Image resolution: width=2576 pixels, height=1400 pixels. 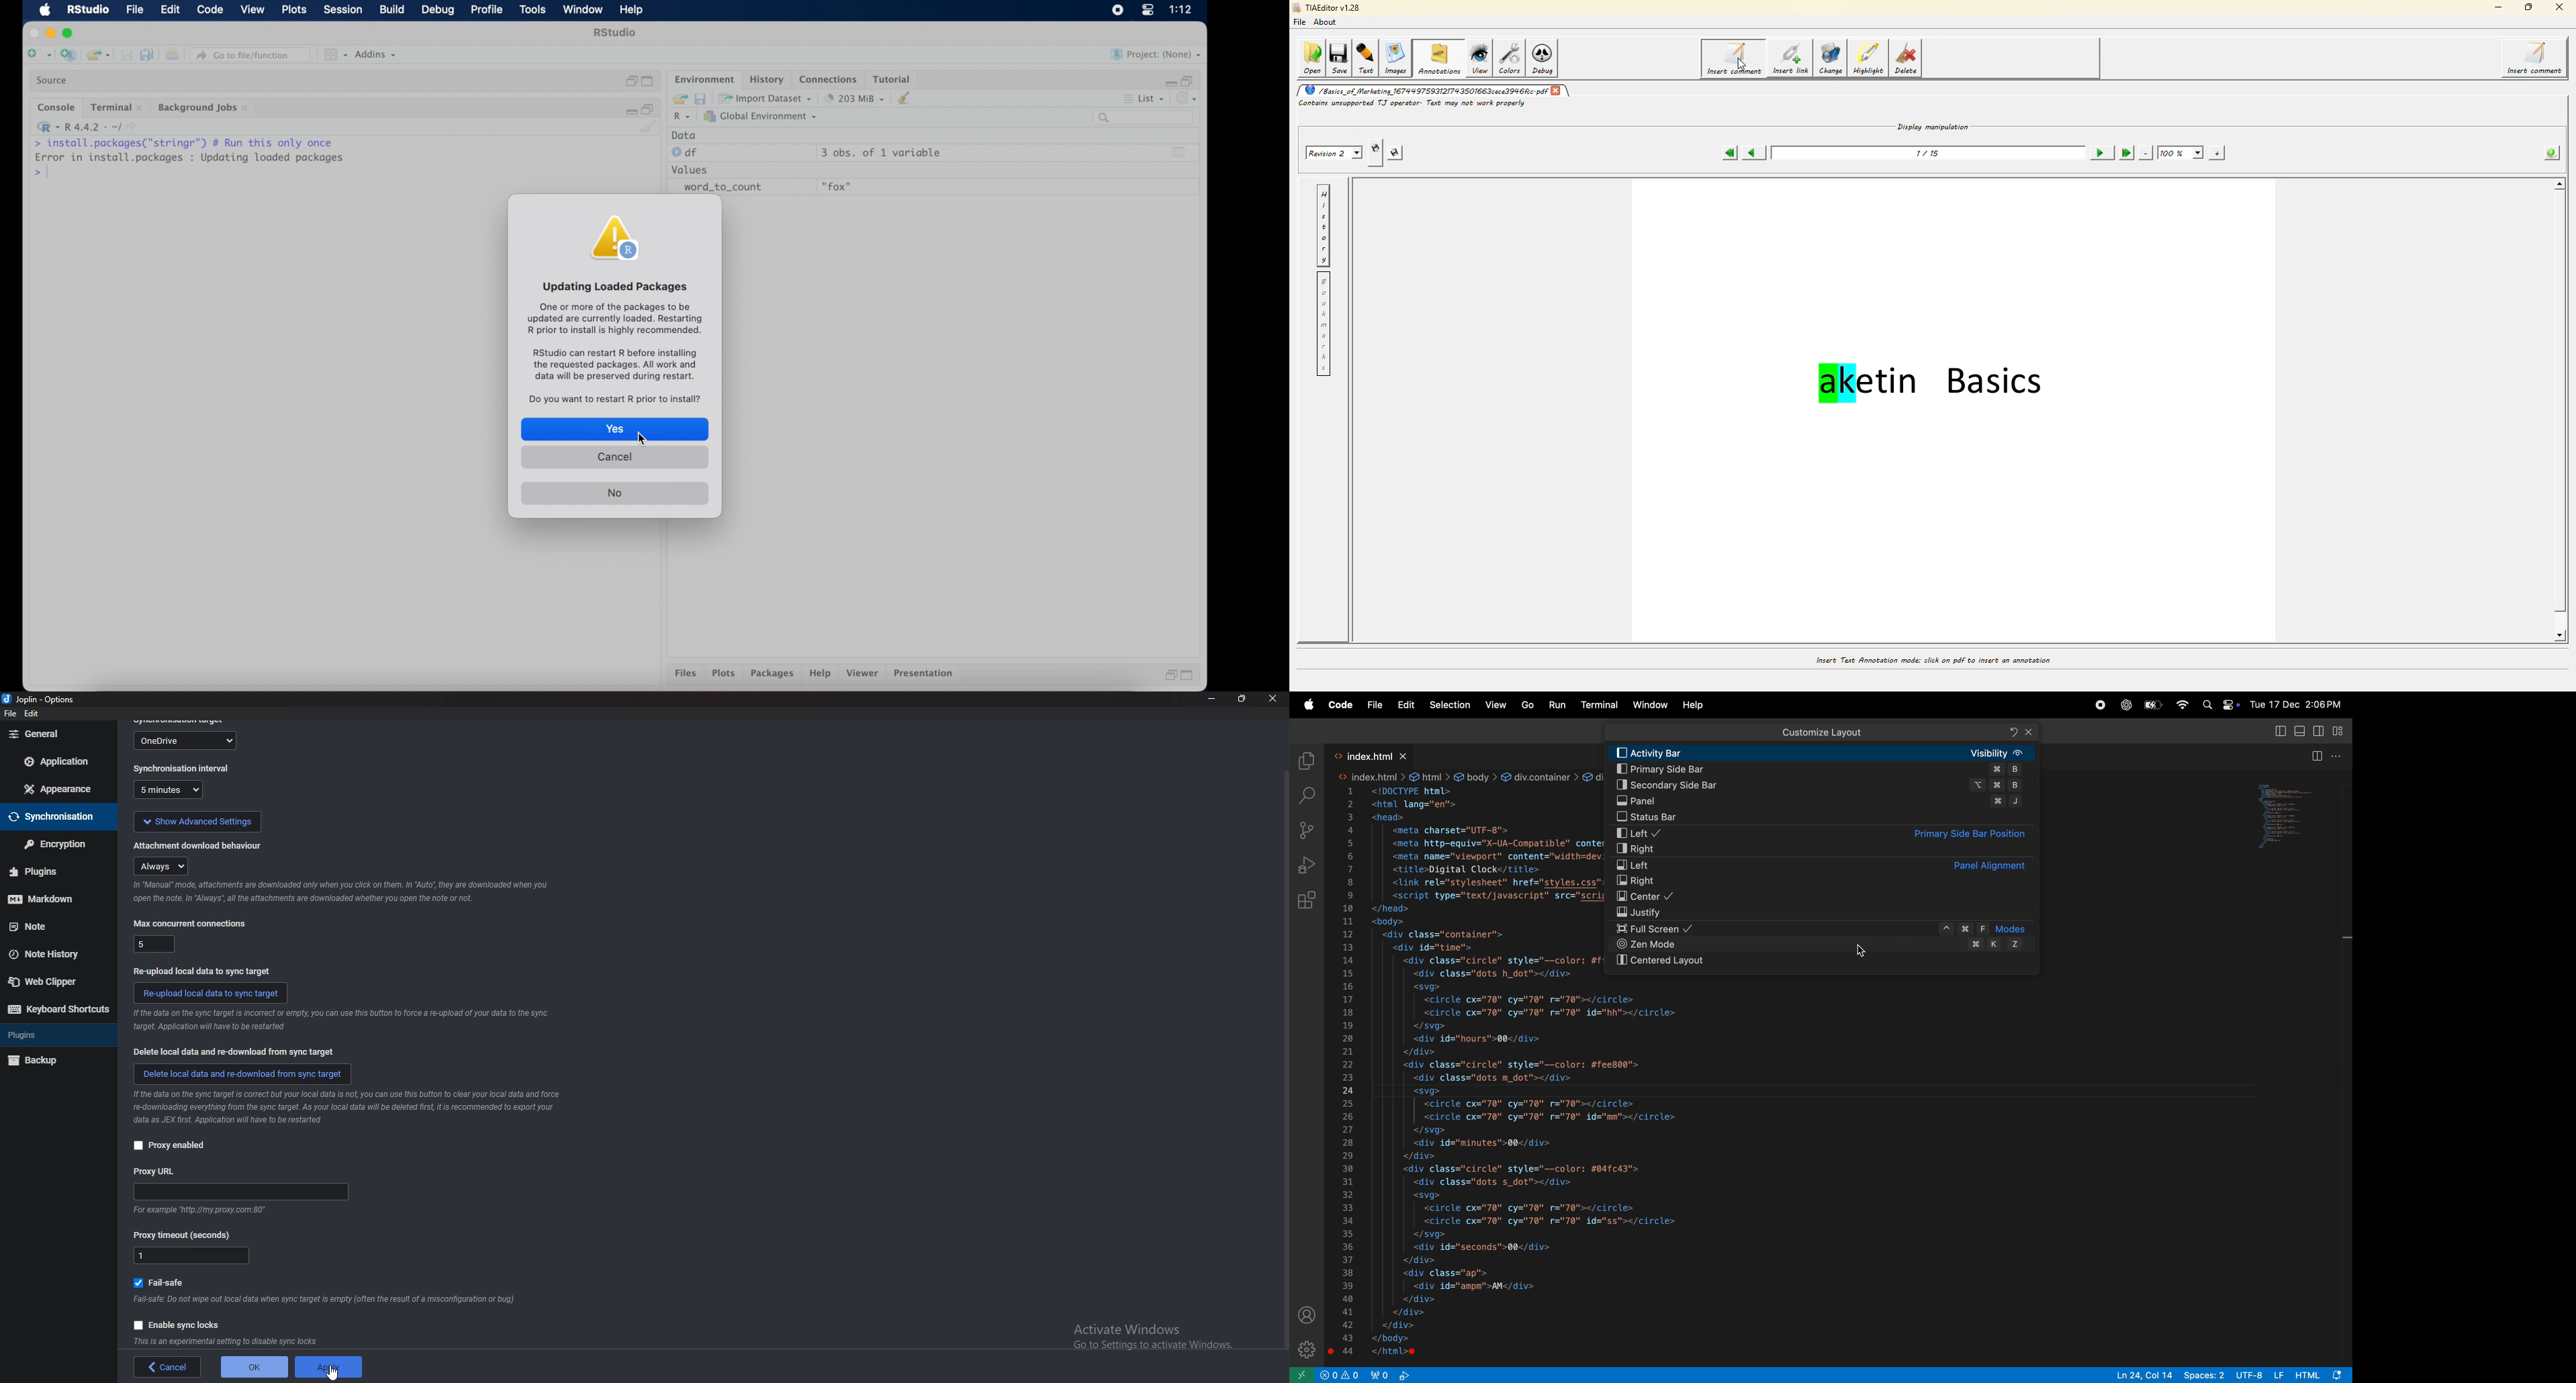 What do you see at coordinates (863, 674) in the screenshot?
I see `viewer` at bounding box center [863, 674].